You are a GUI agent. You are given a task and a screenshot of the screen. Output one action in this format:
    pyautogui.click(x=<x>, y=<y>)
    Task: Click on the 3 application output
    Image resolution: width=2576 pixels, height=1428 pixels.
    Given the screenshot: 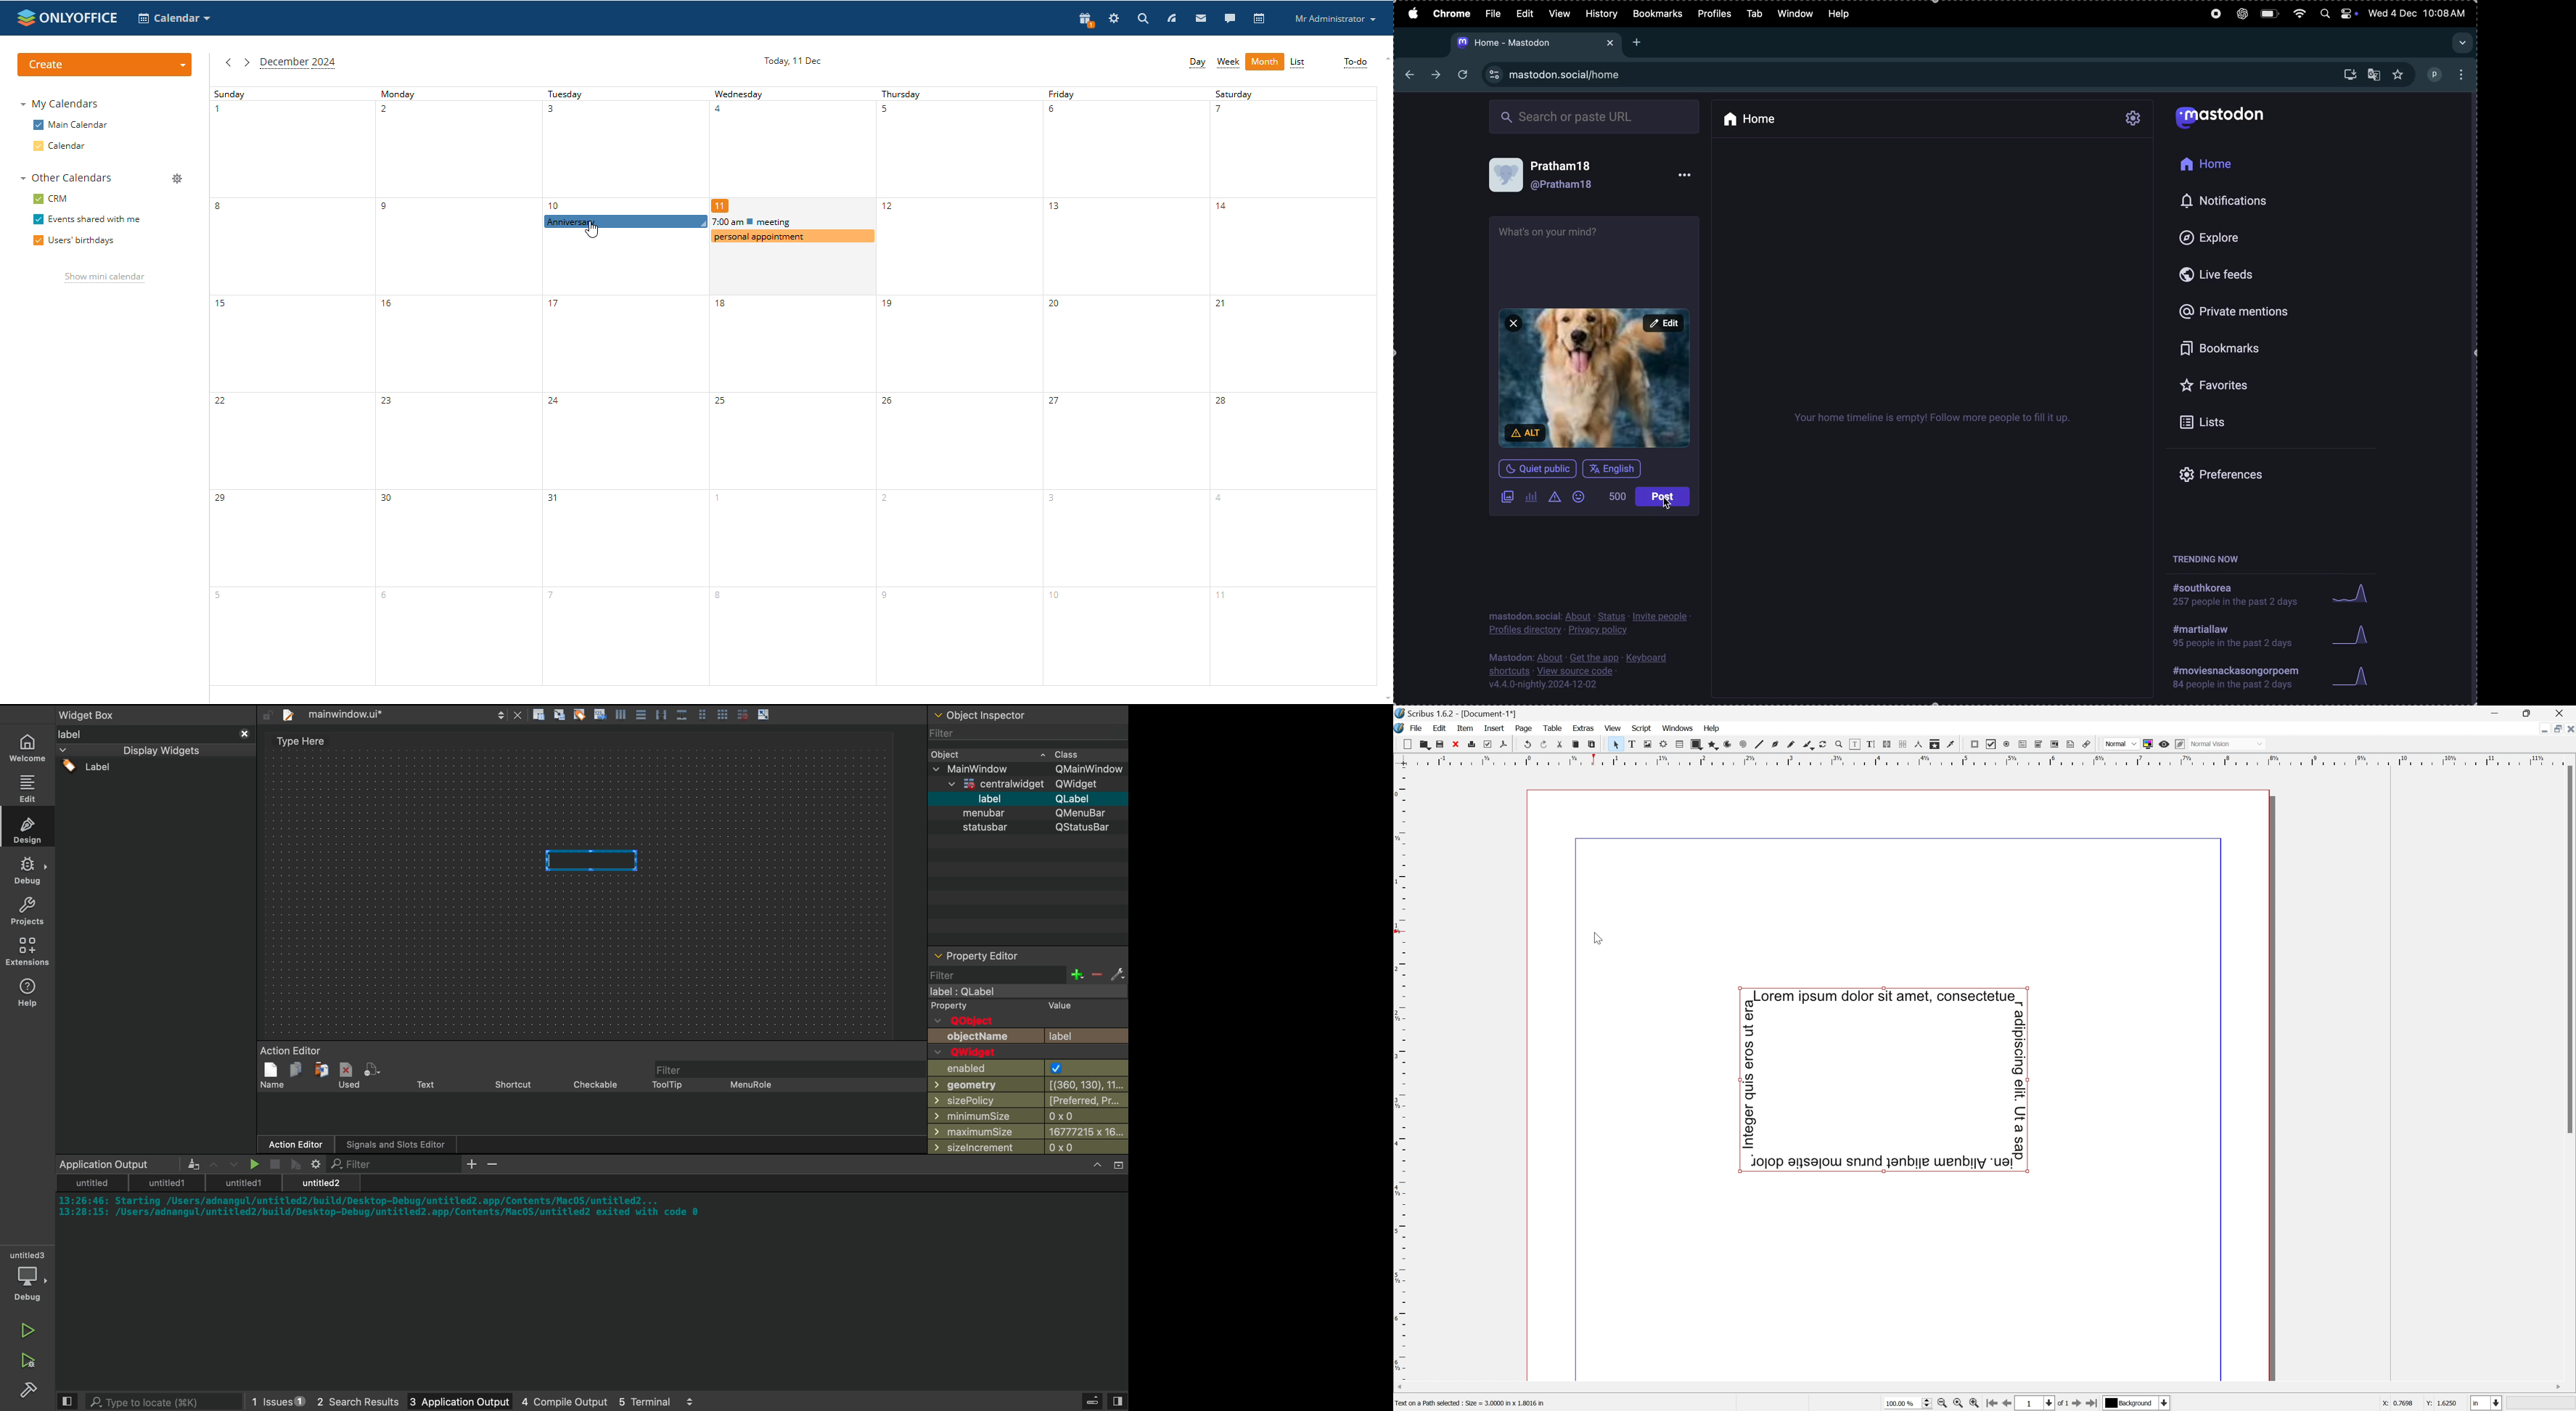 What is the action you would take?
    pyautogui.click(x=447, y=1402)
    